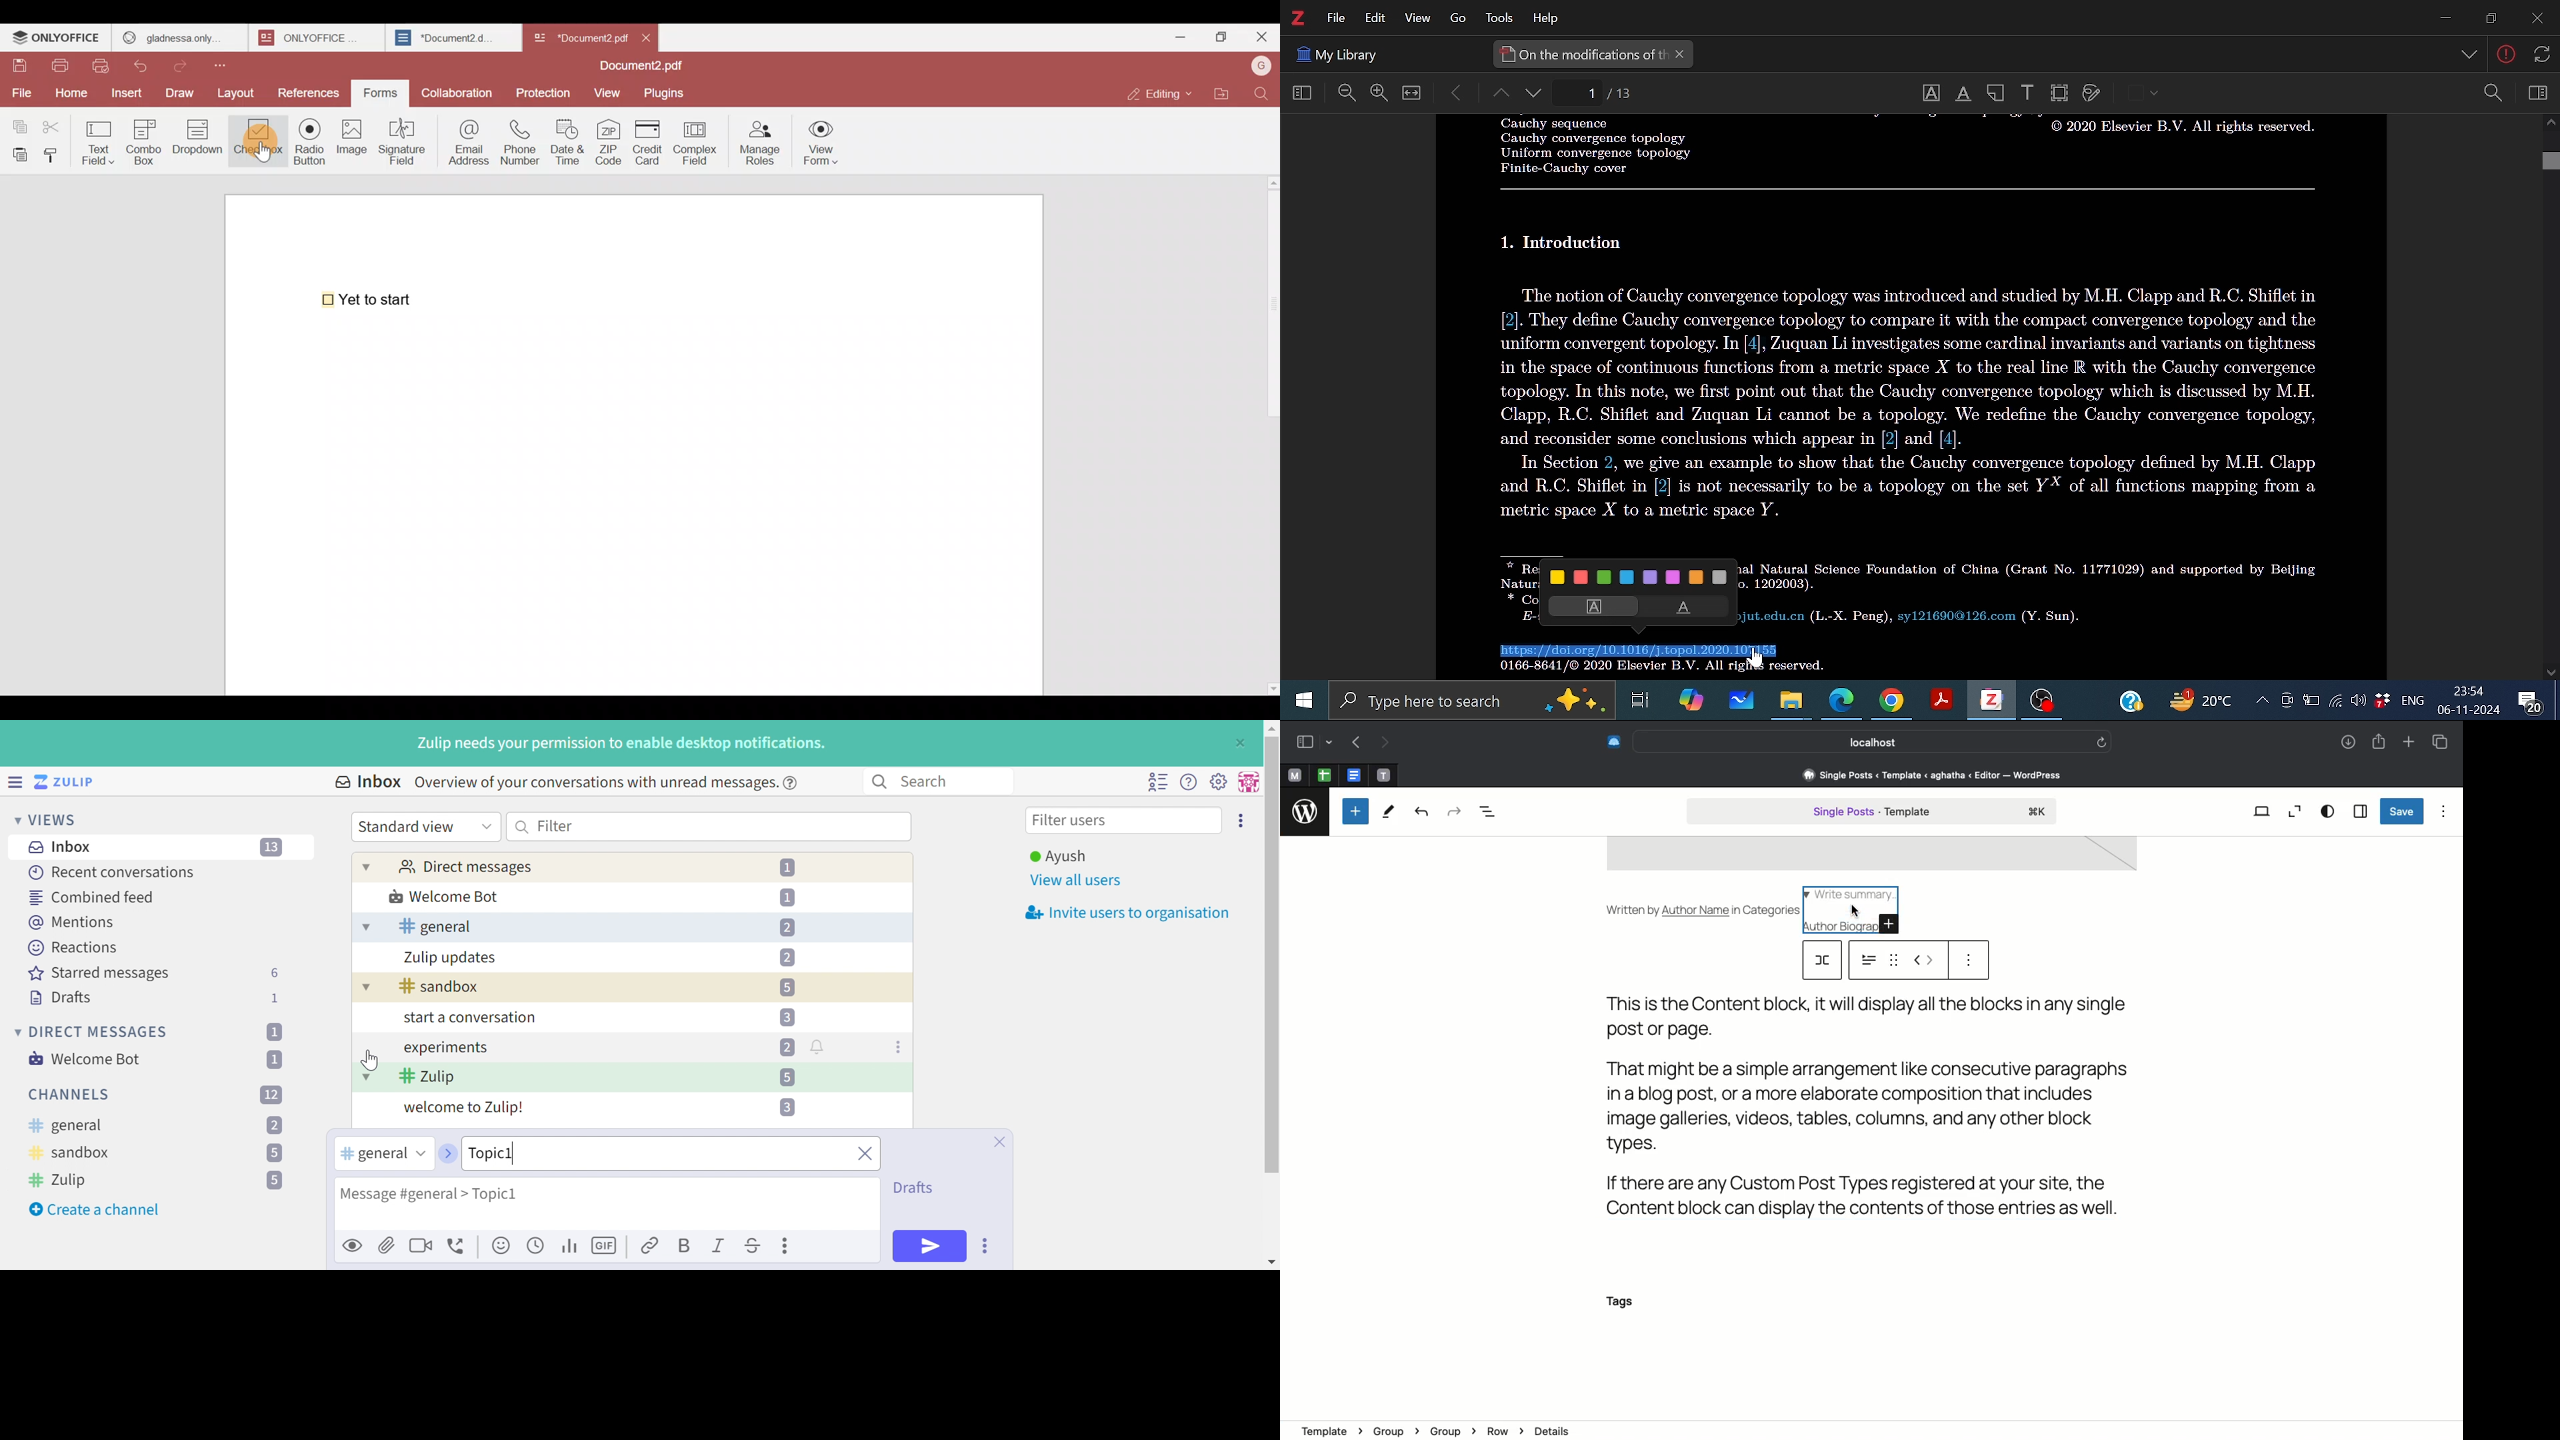 The image size is (2576, 1456). Describe the element at coordinates (1851, 898) in the screenshot. I see `Write summary` at that location.